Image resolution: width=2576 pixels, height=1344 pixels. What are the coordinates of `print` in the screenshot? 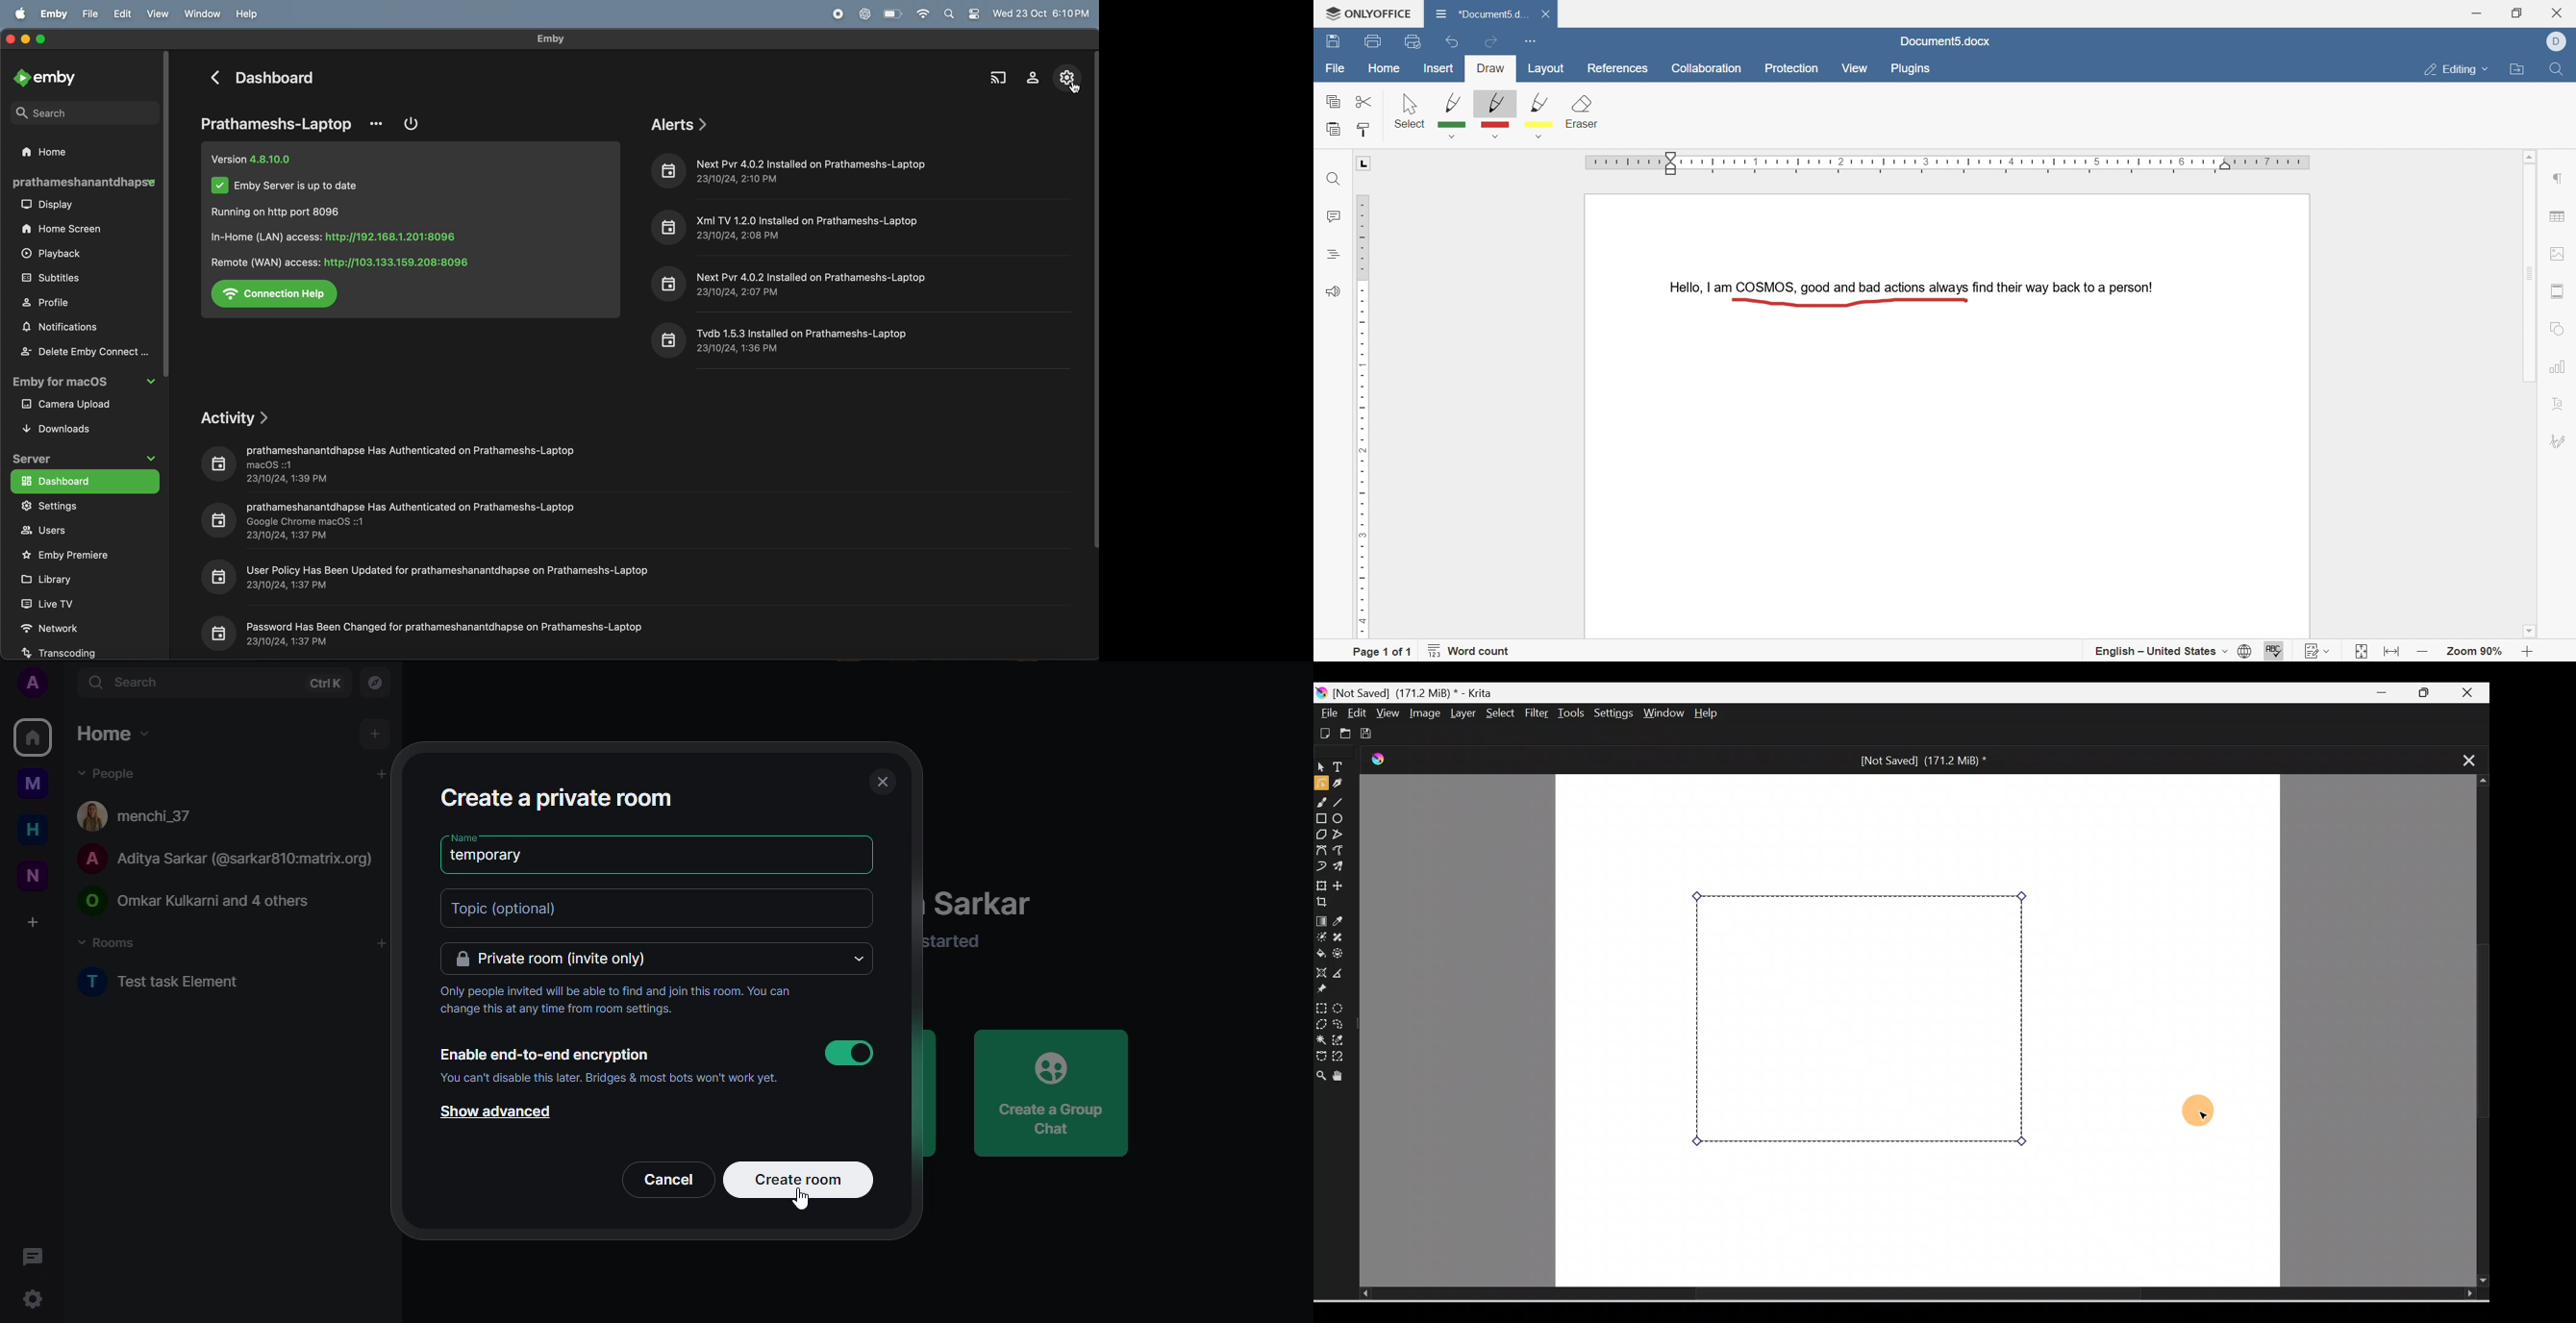 It's located at (1371, 42).